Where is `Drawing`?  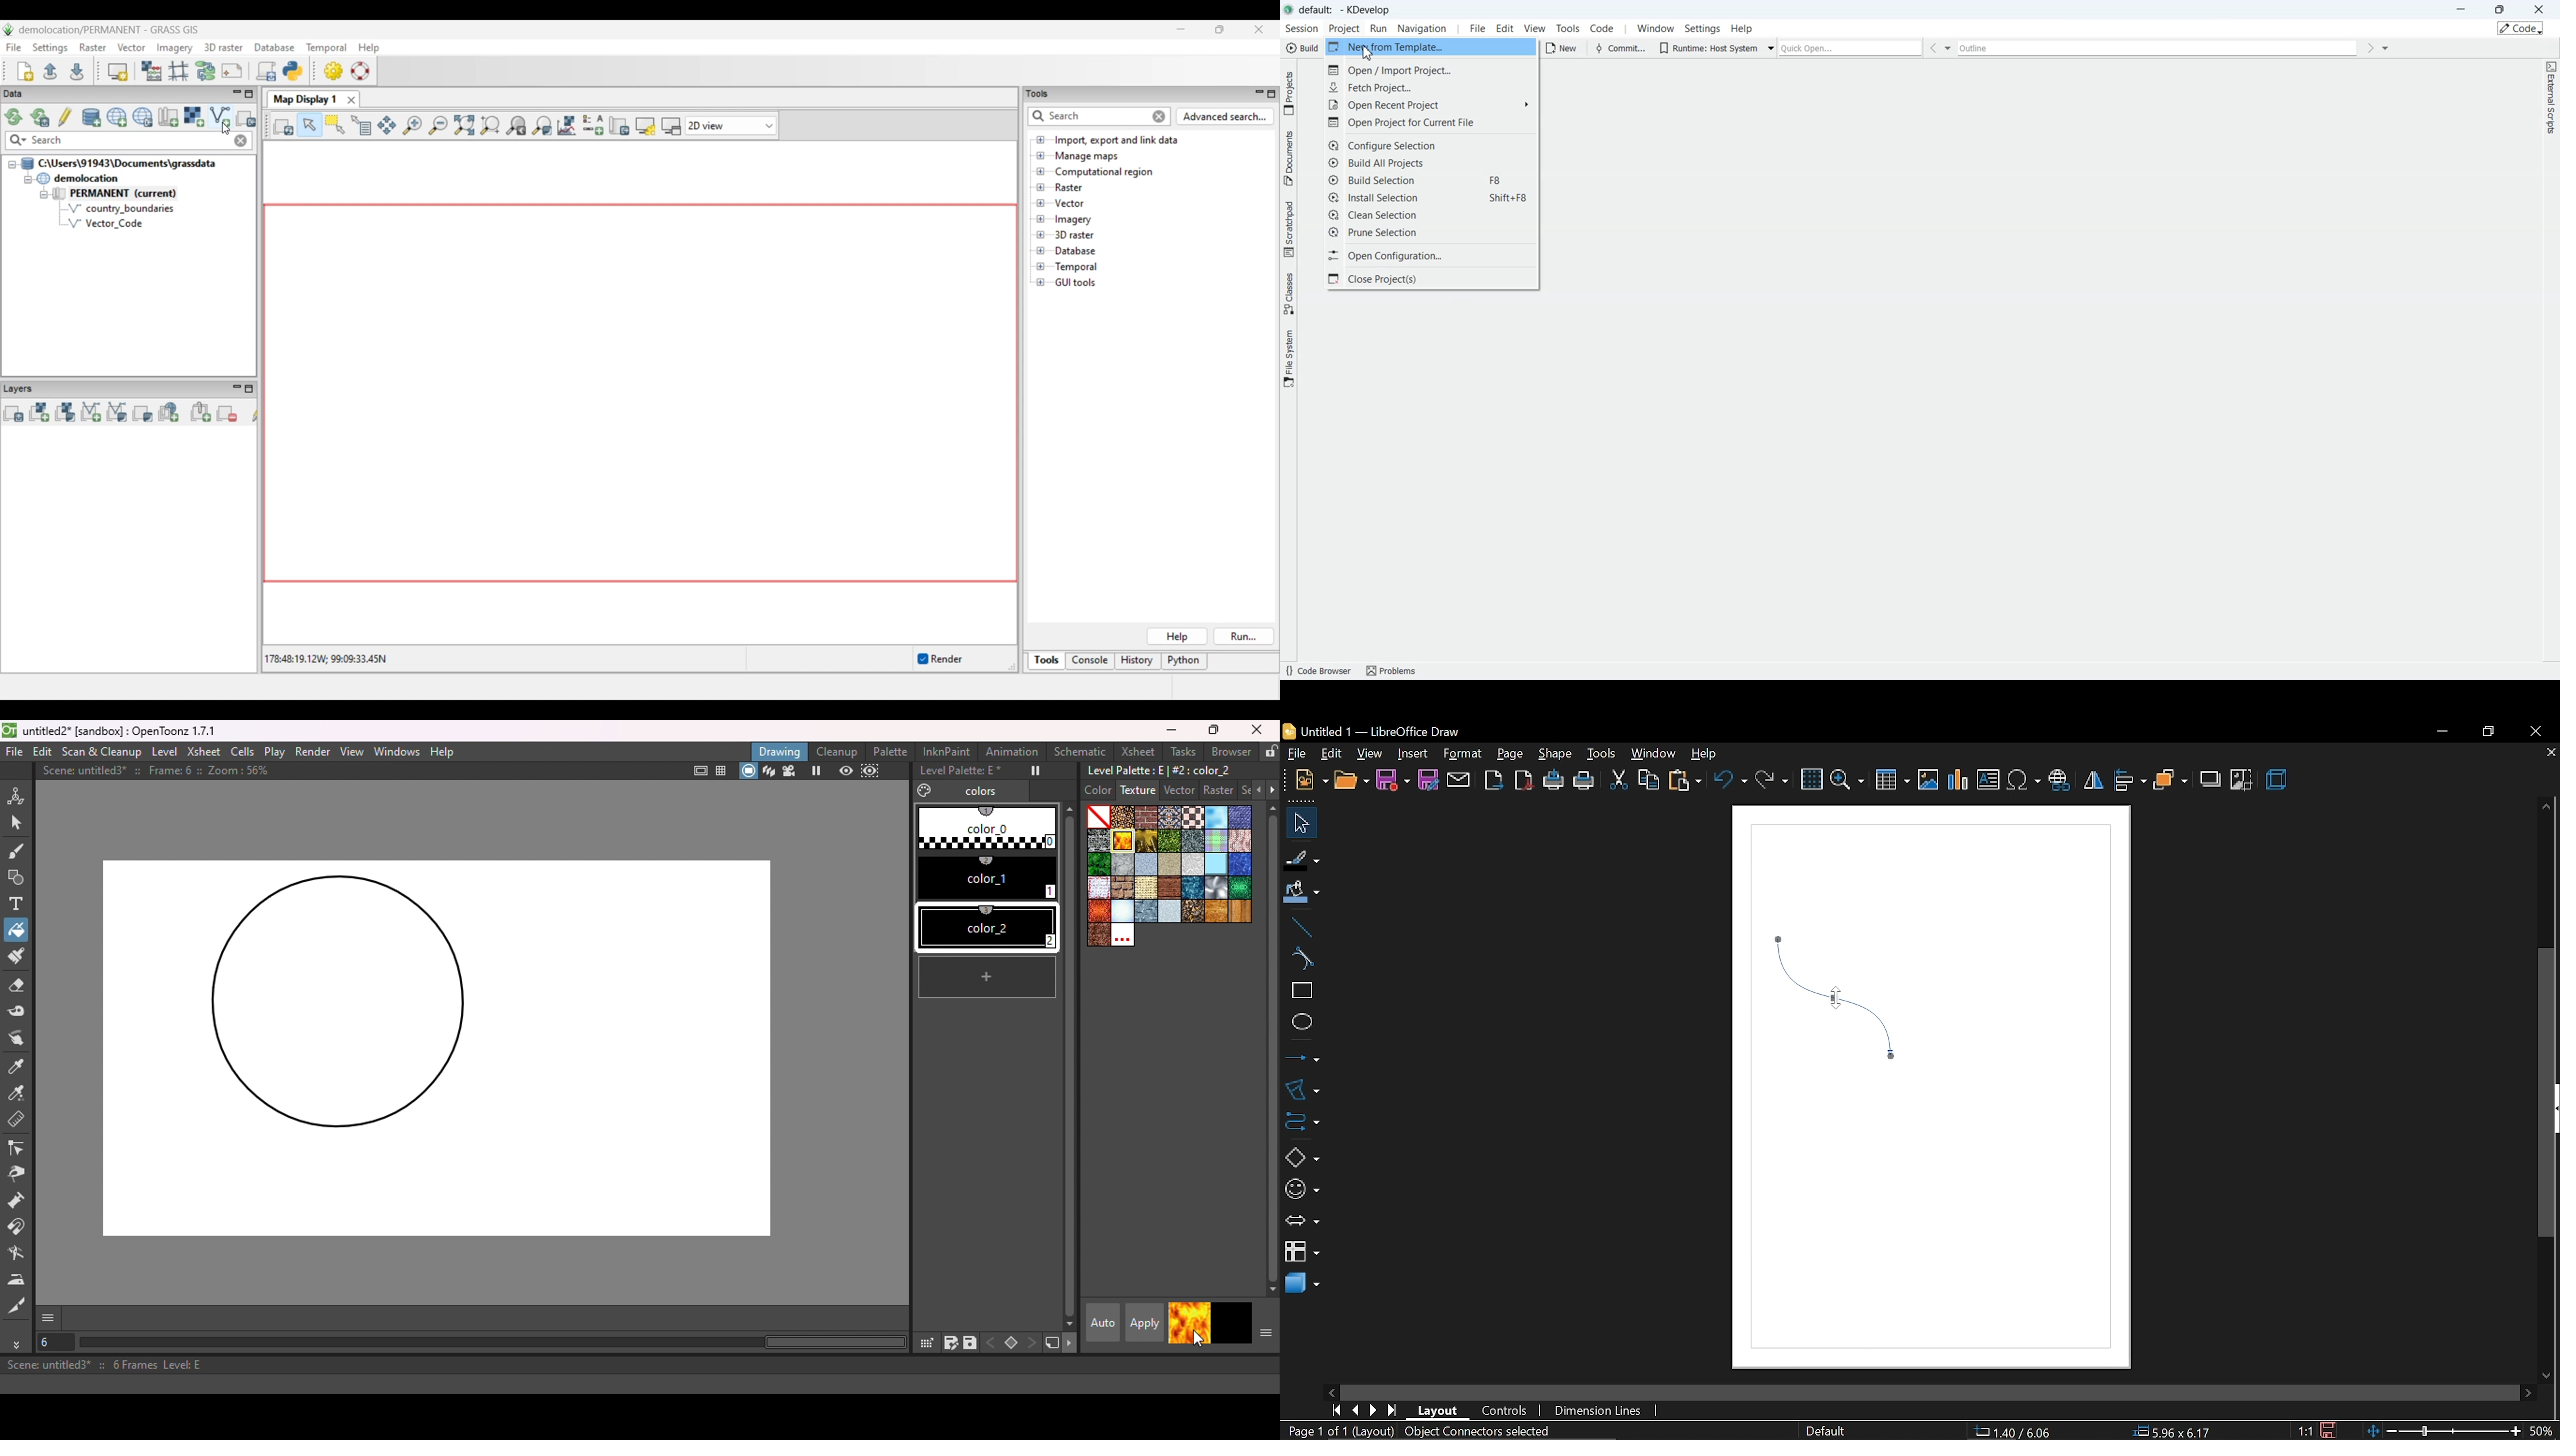
Drawing is located at coordinates (781, 751).